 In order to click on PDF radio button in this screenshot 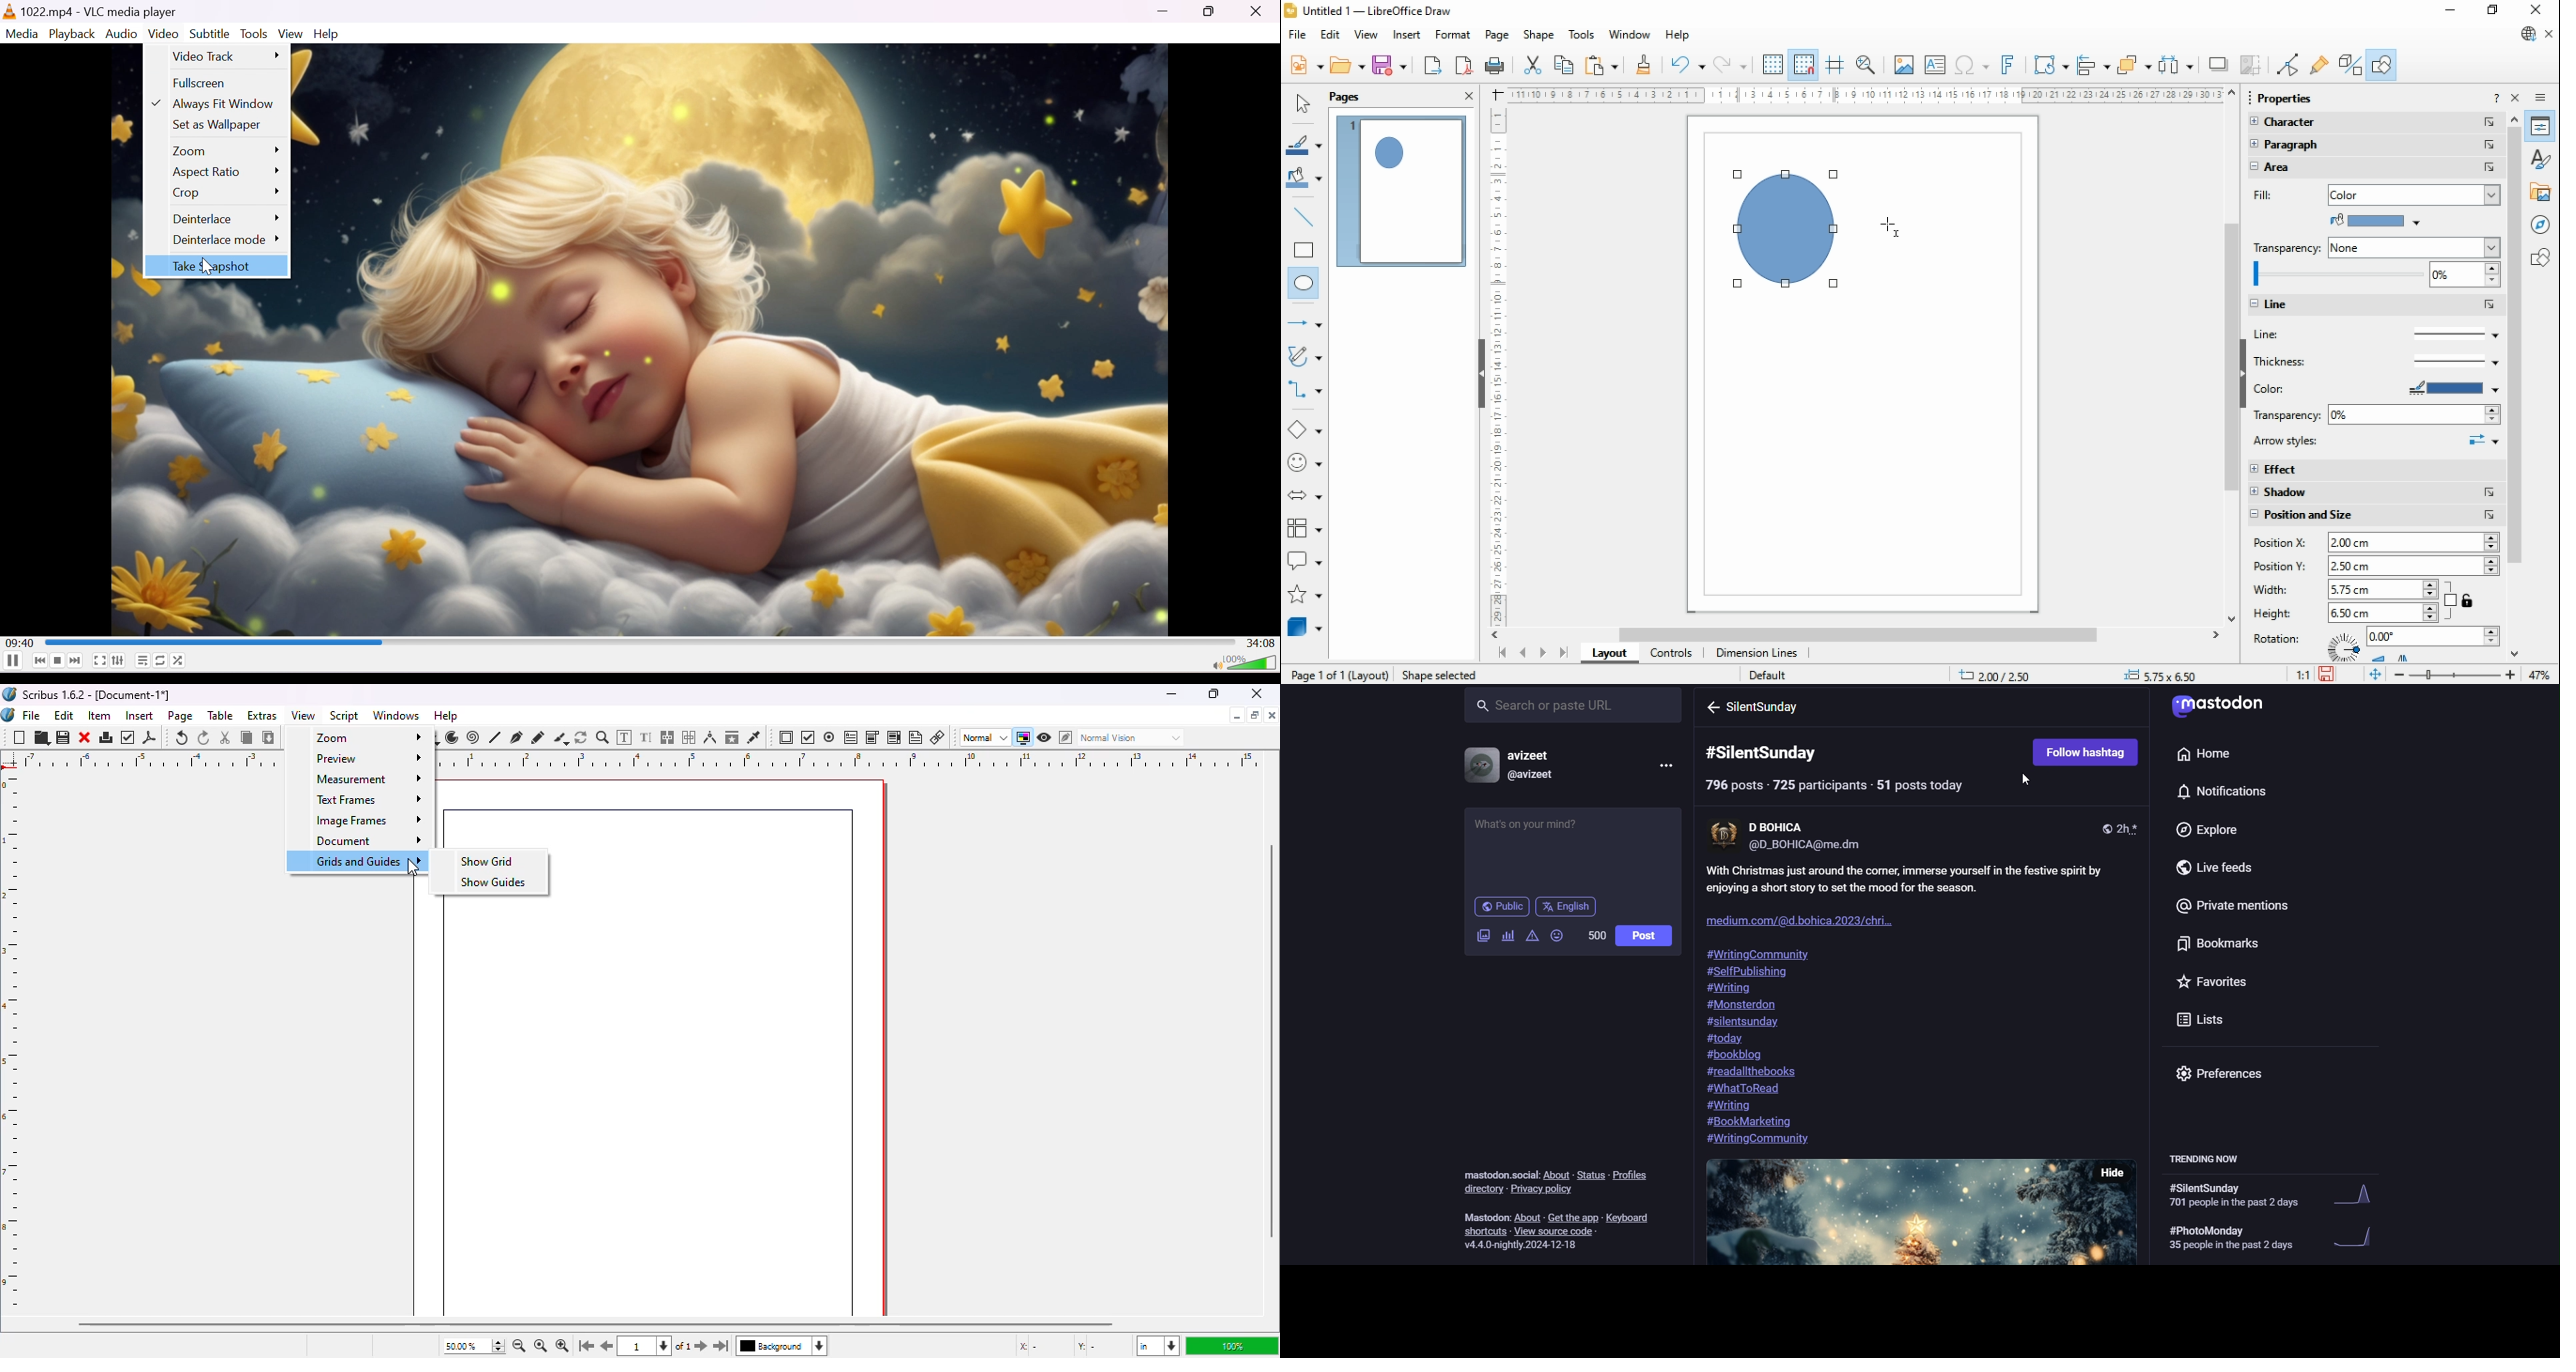, I will do `click(829, 737)`.